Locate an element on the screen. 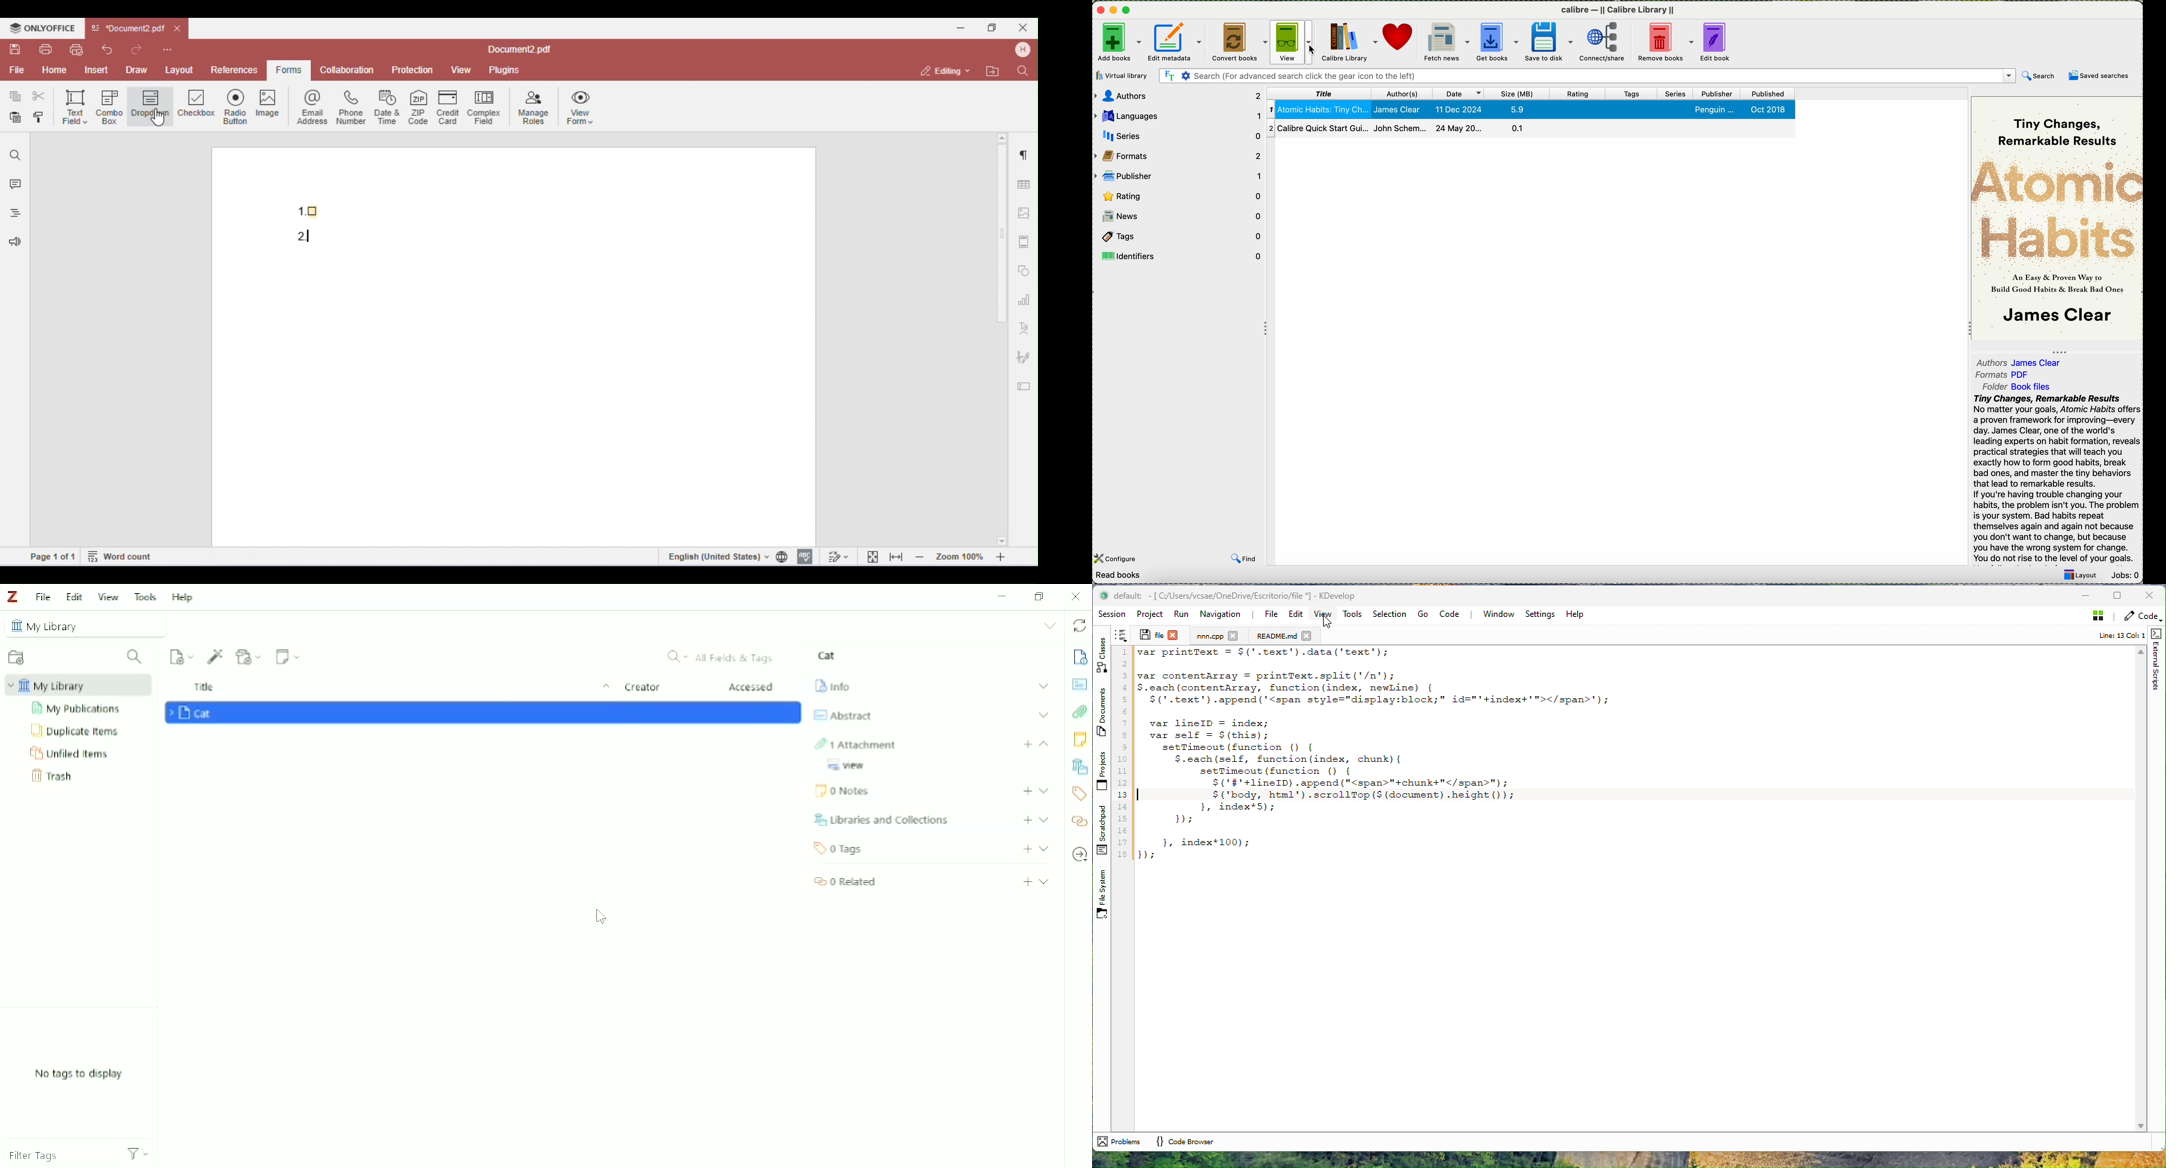 This screenshot has width=2184, height=1176. New Note is located at coordinates (289, 656).